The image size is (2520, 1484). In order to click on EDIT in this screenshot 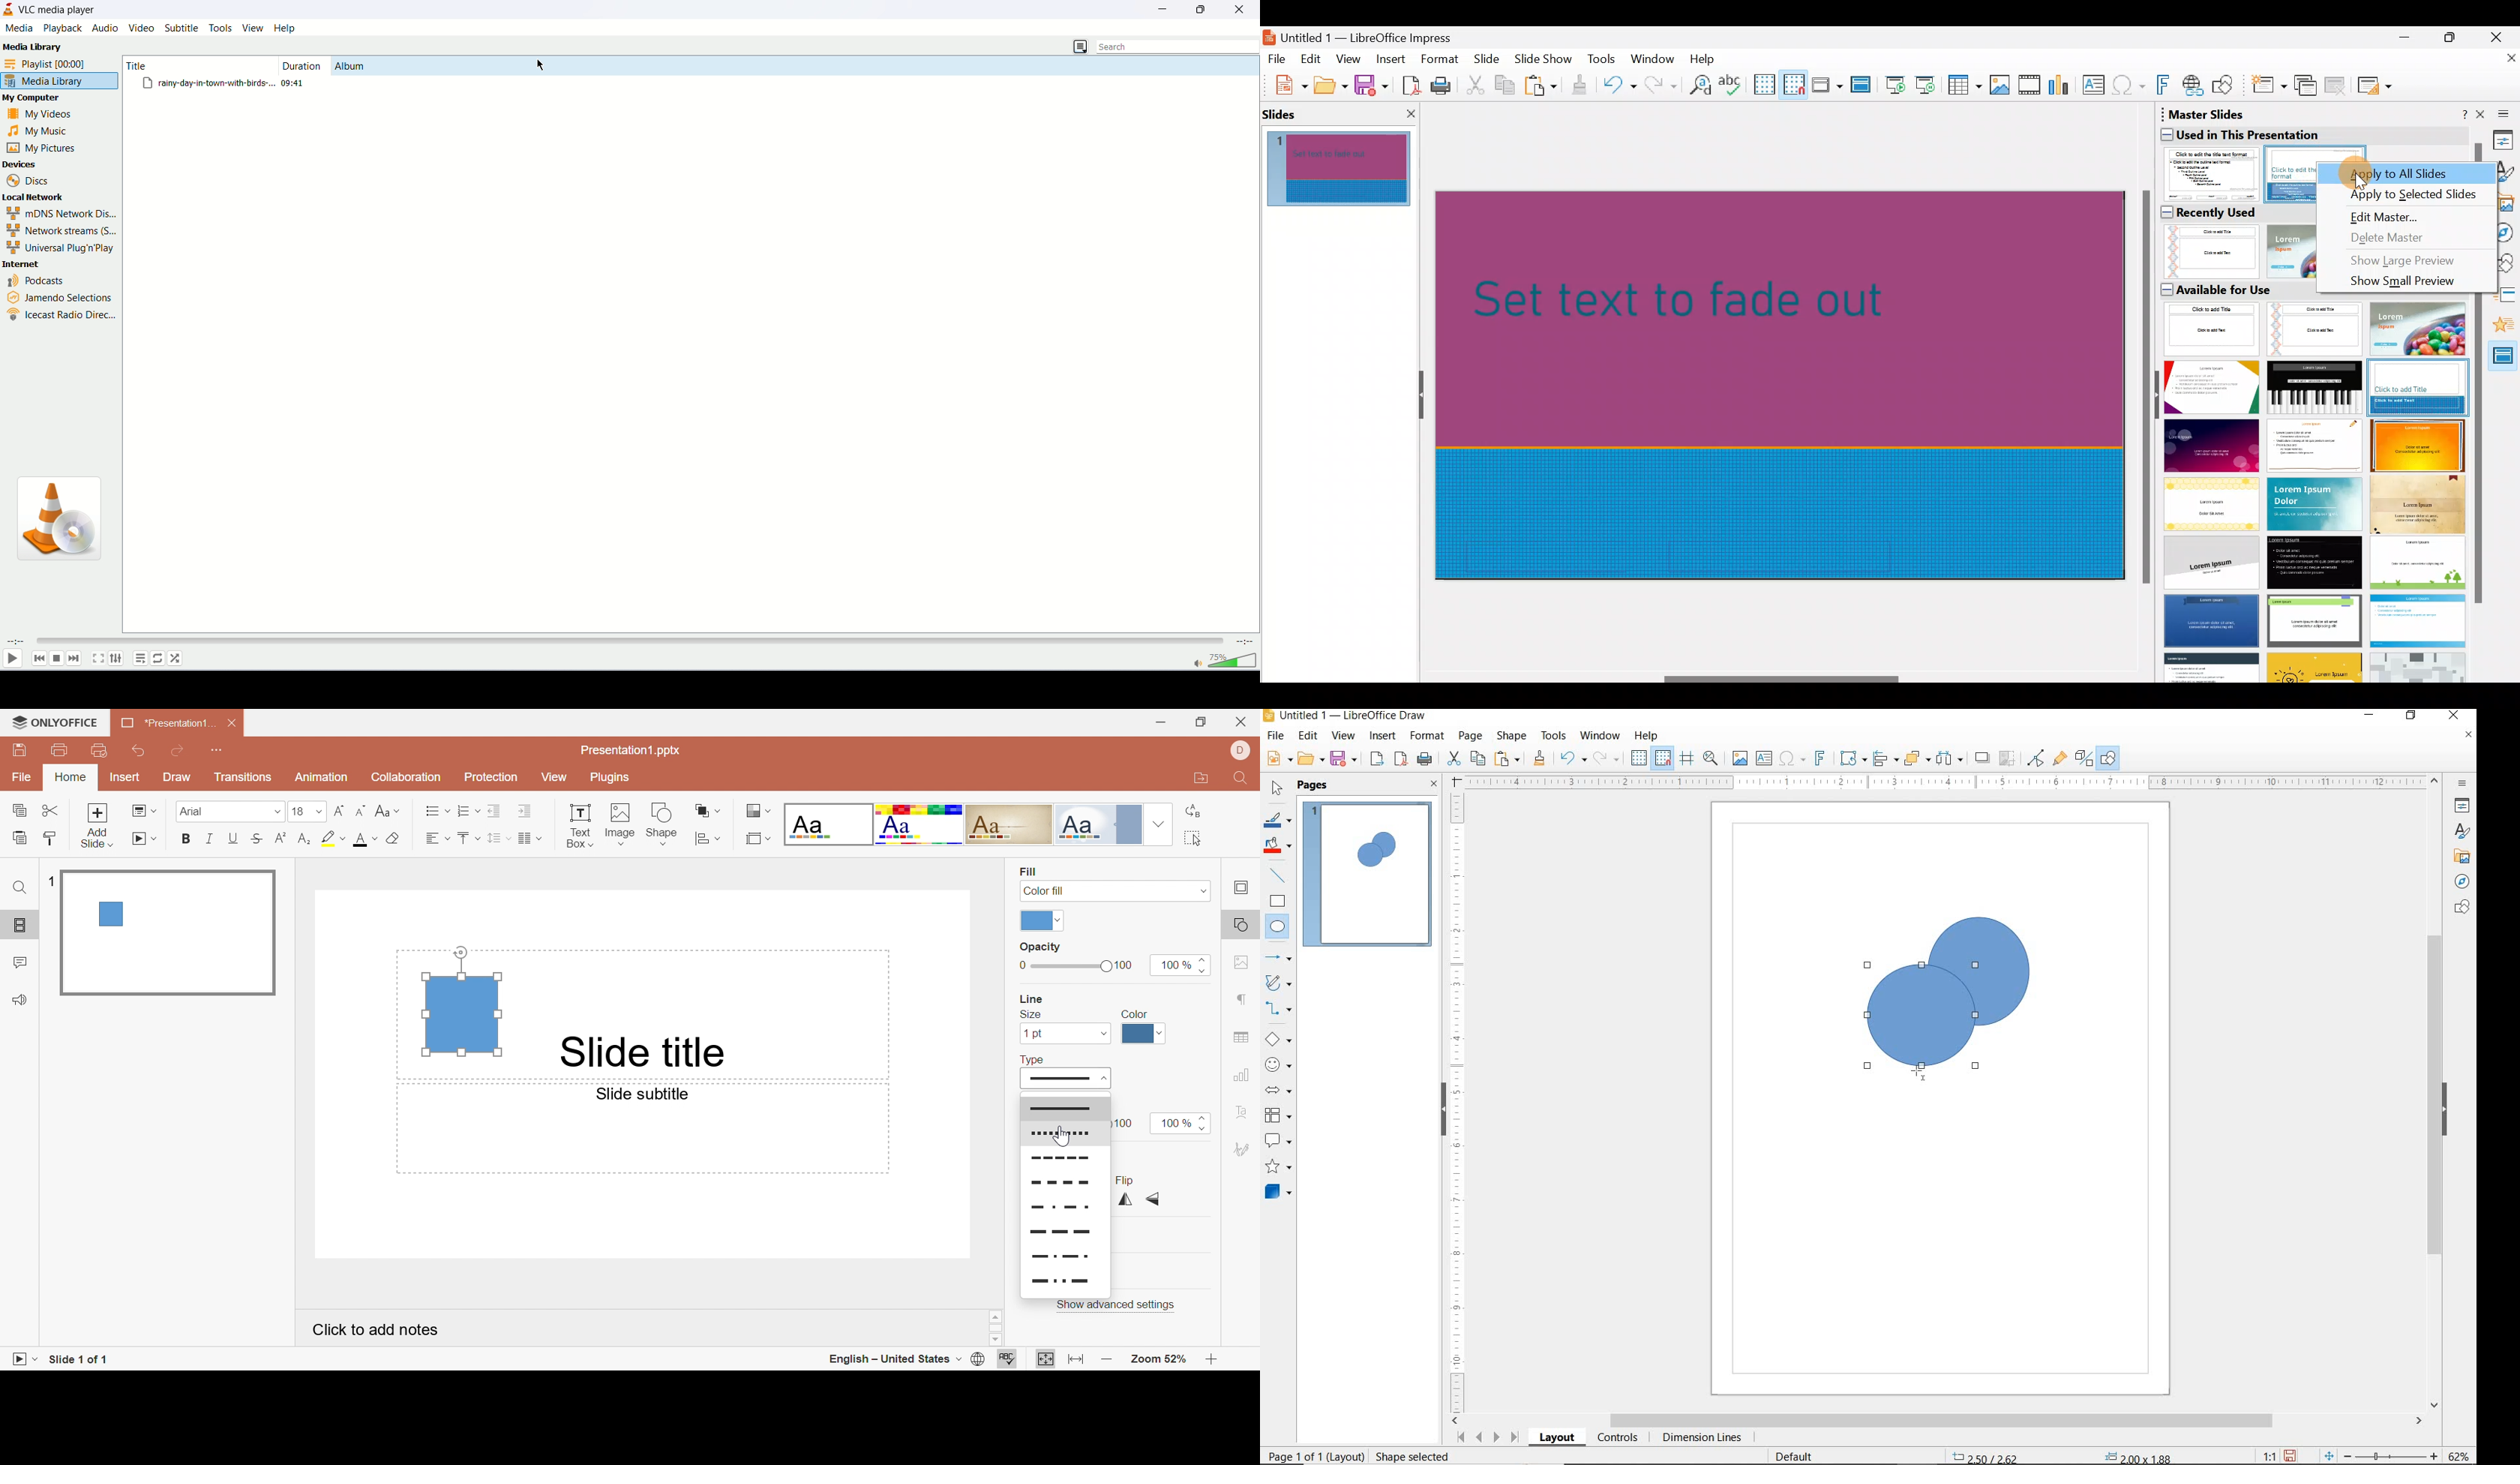, I will do `click(1309, 736)`.